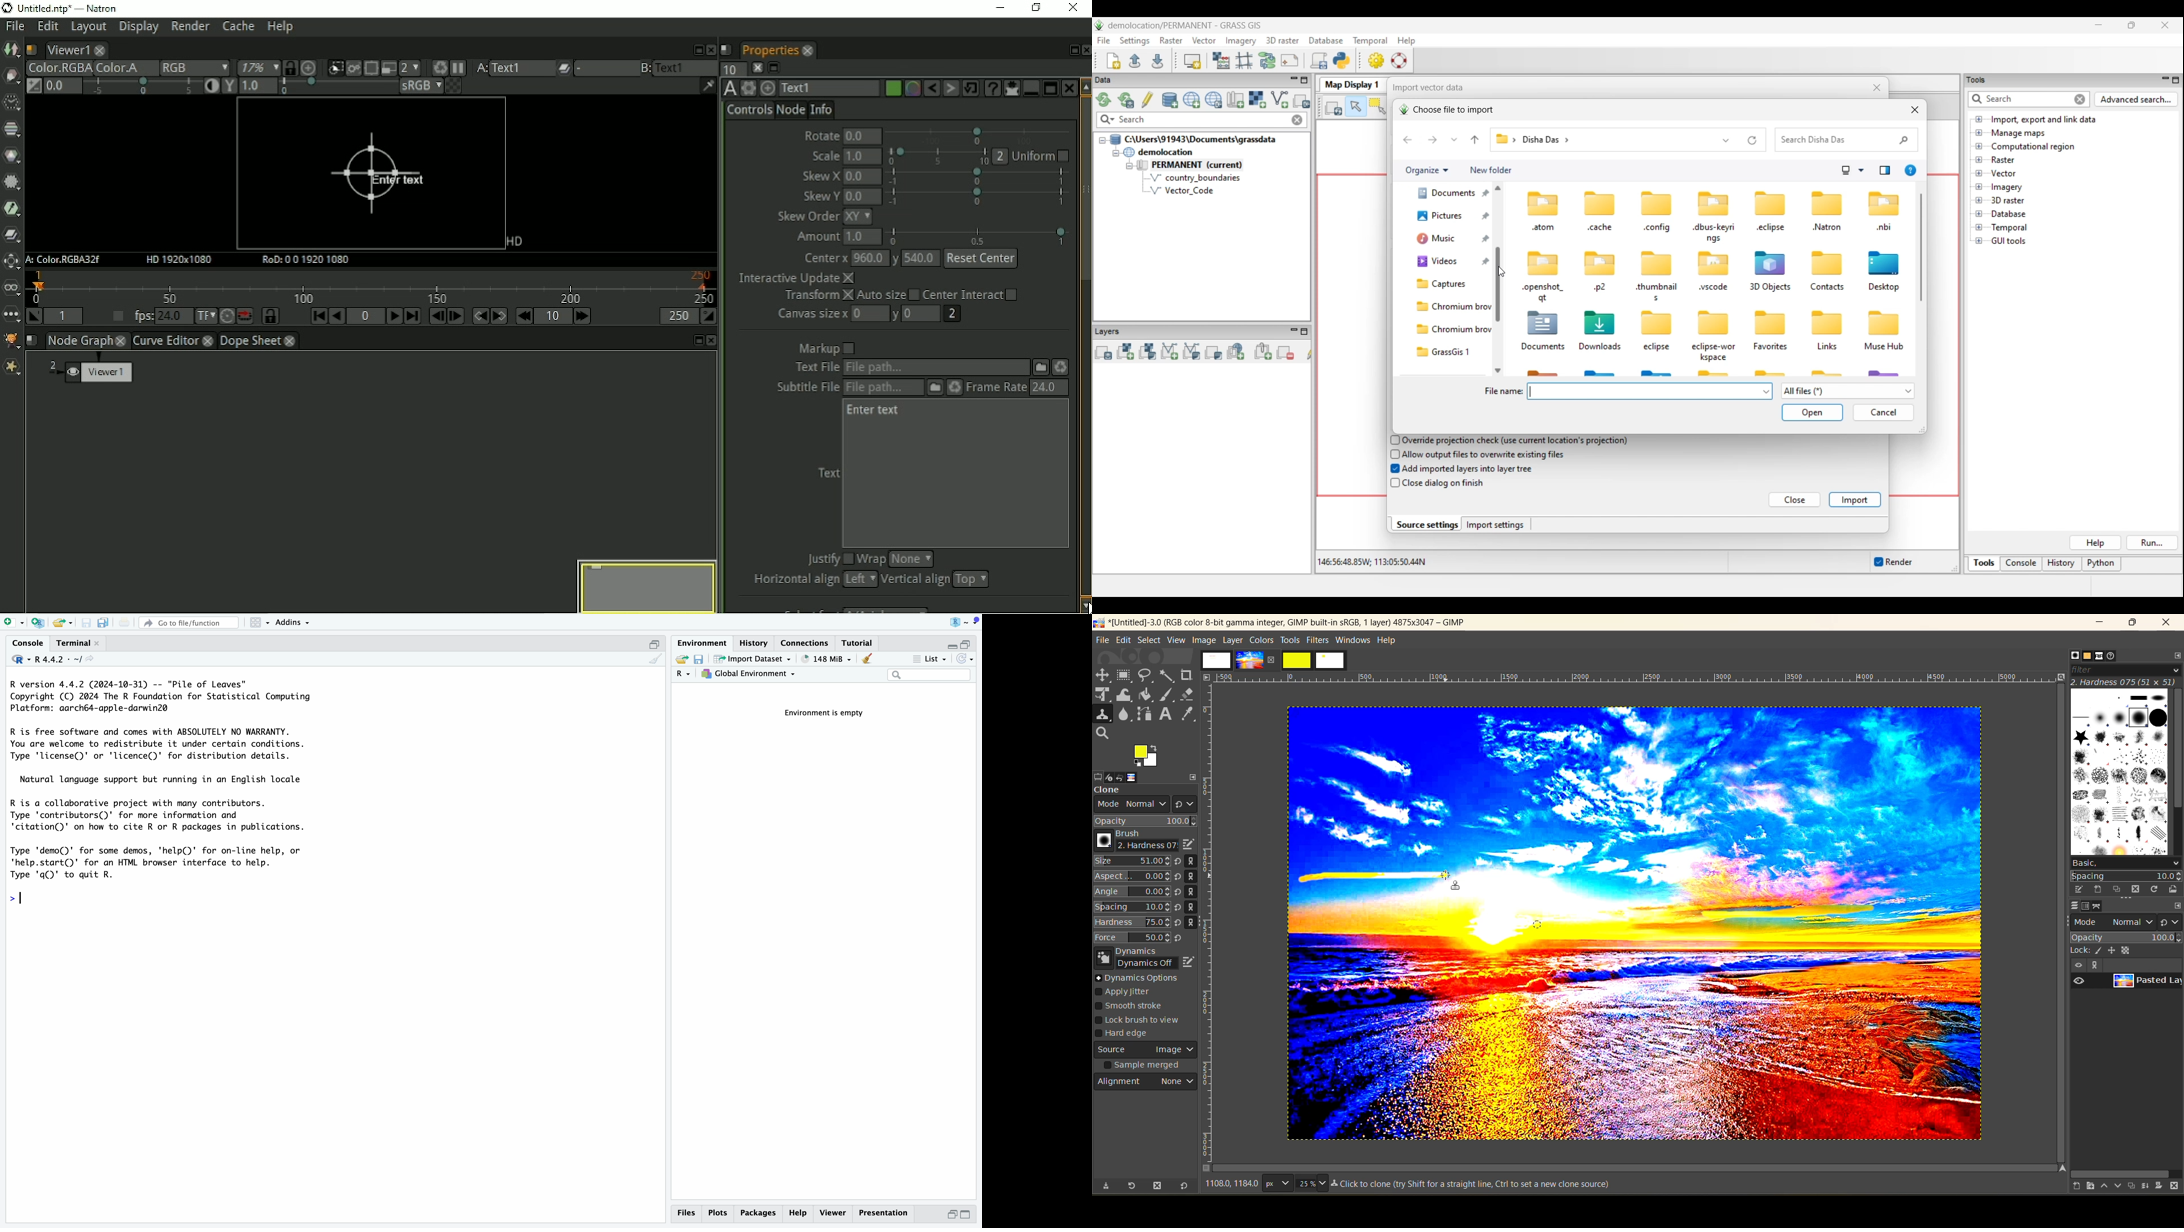  Describe the element at coordinates (753, 660) in the screenshot. I see `import dataset` at that location.